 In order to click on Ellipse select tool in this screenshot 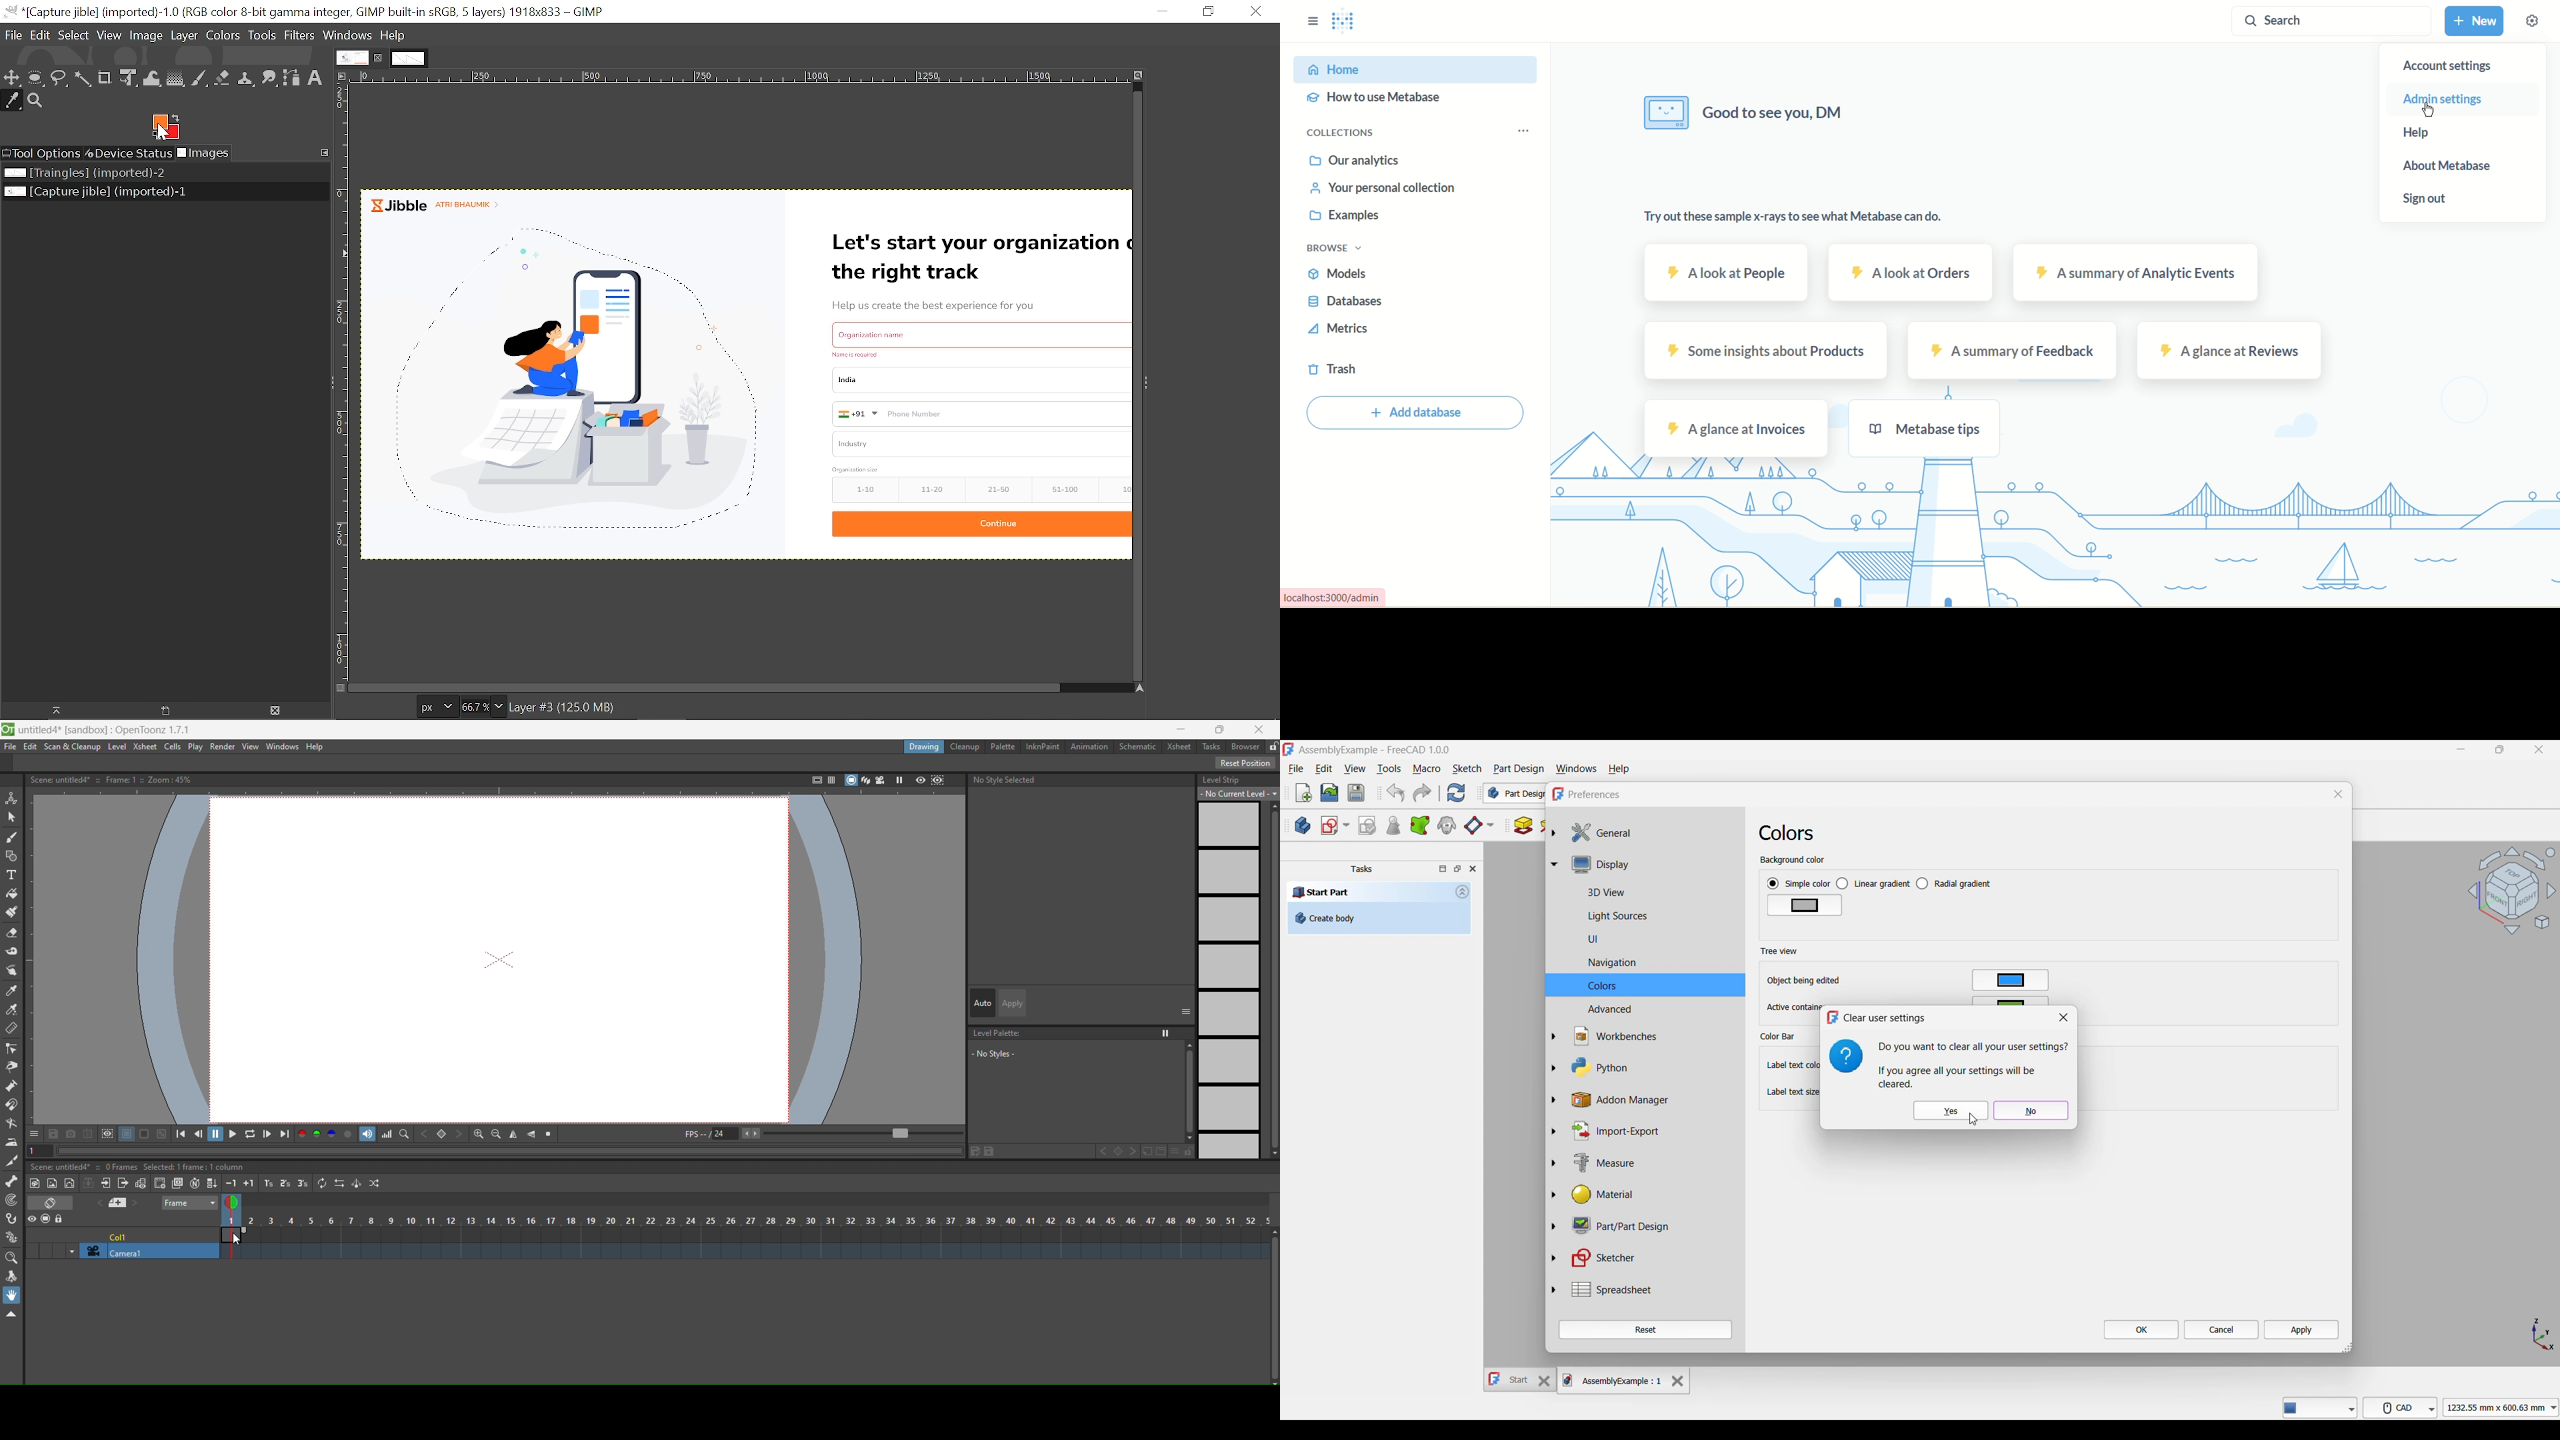, I will do `click(35, 80)`.